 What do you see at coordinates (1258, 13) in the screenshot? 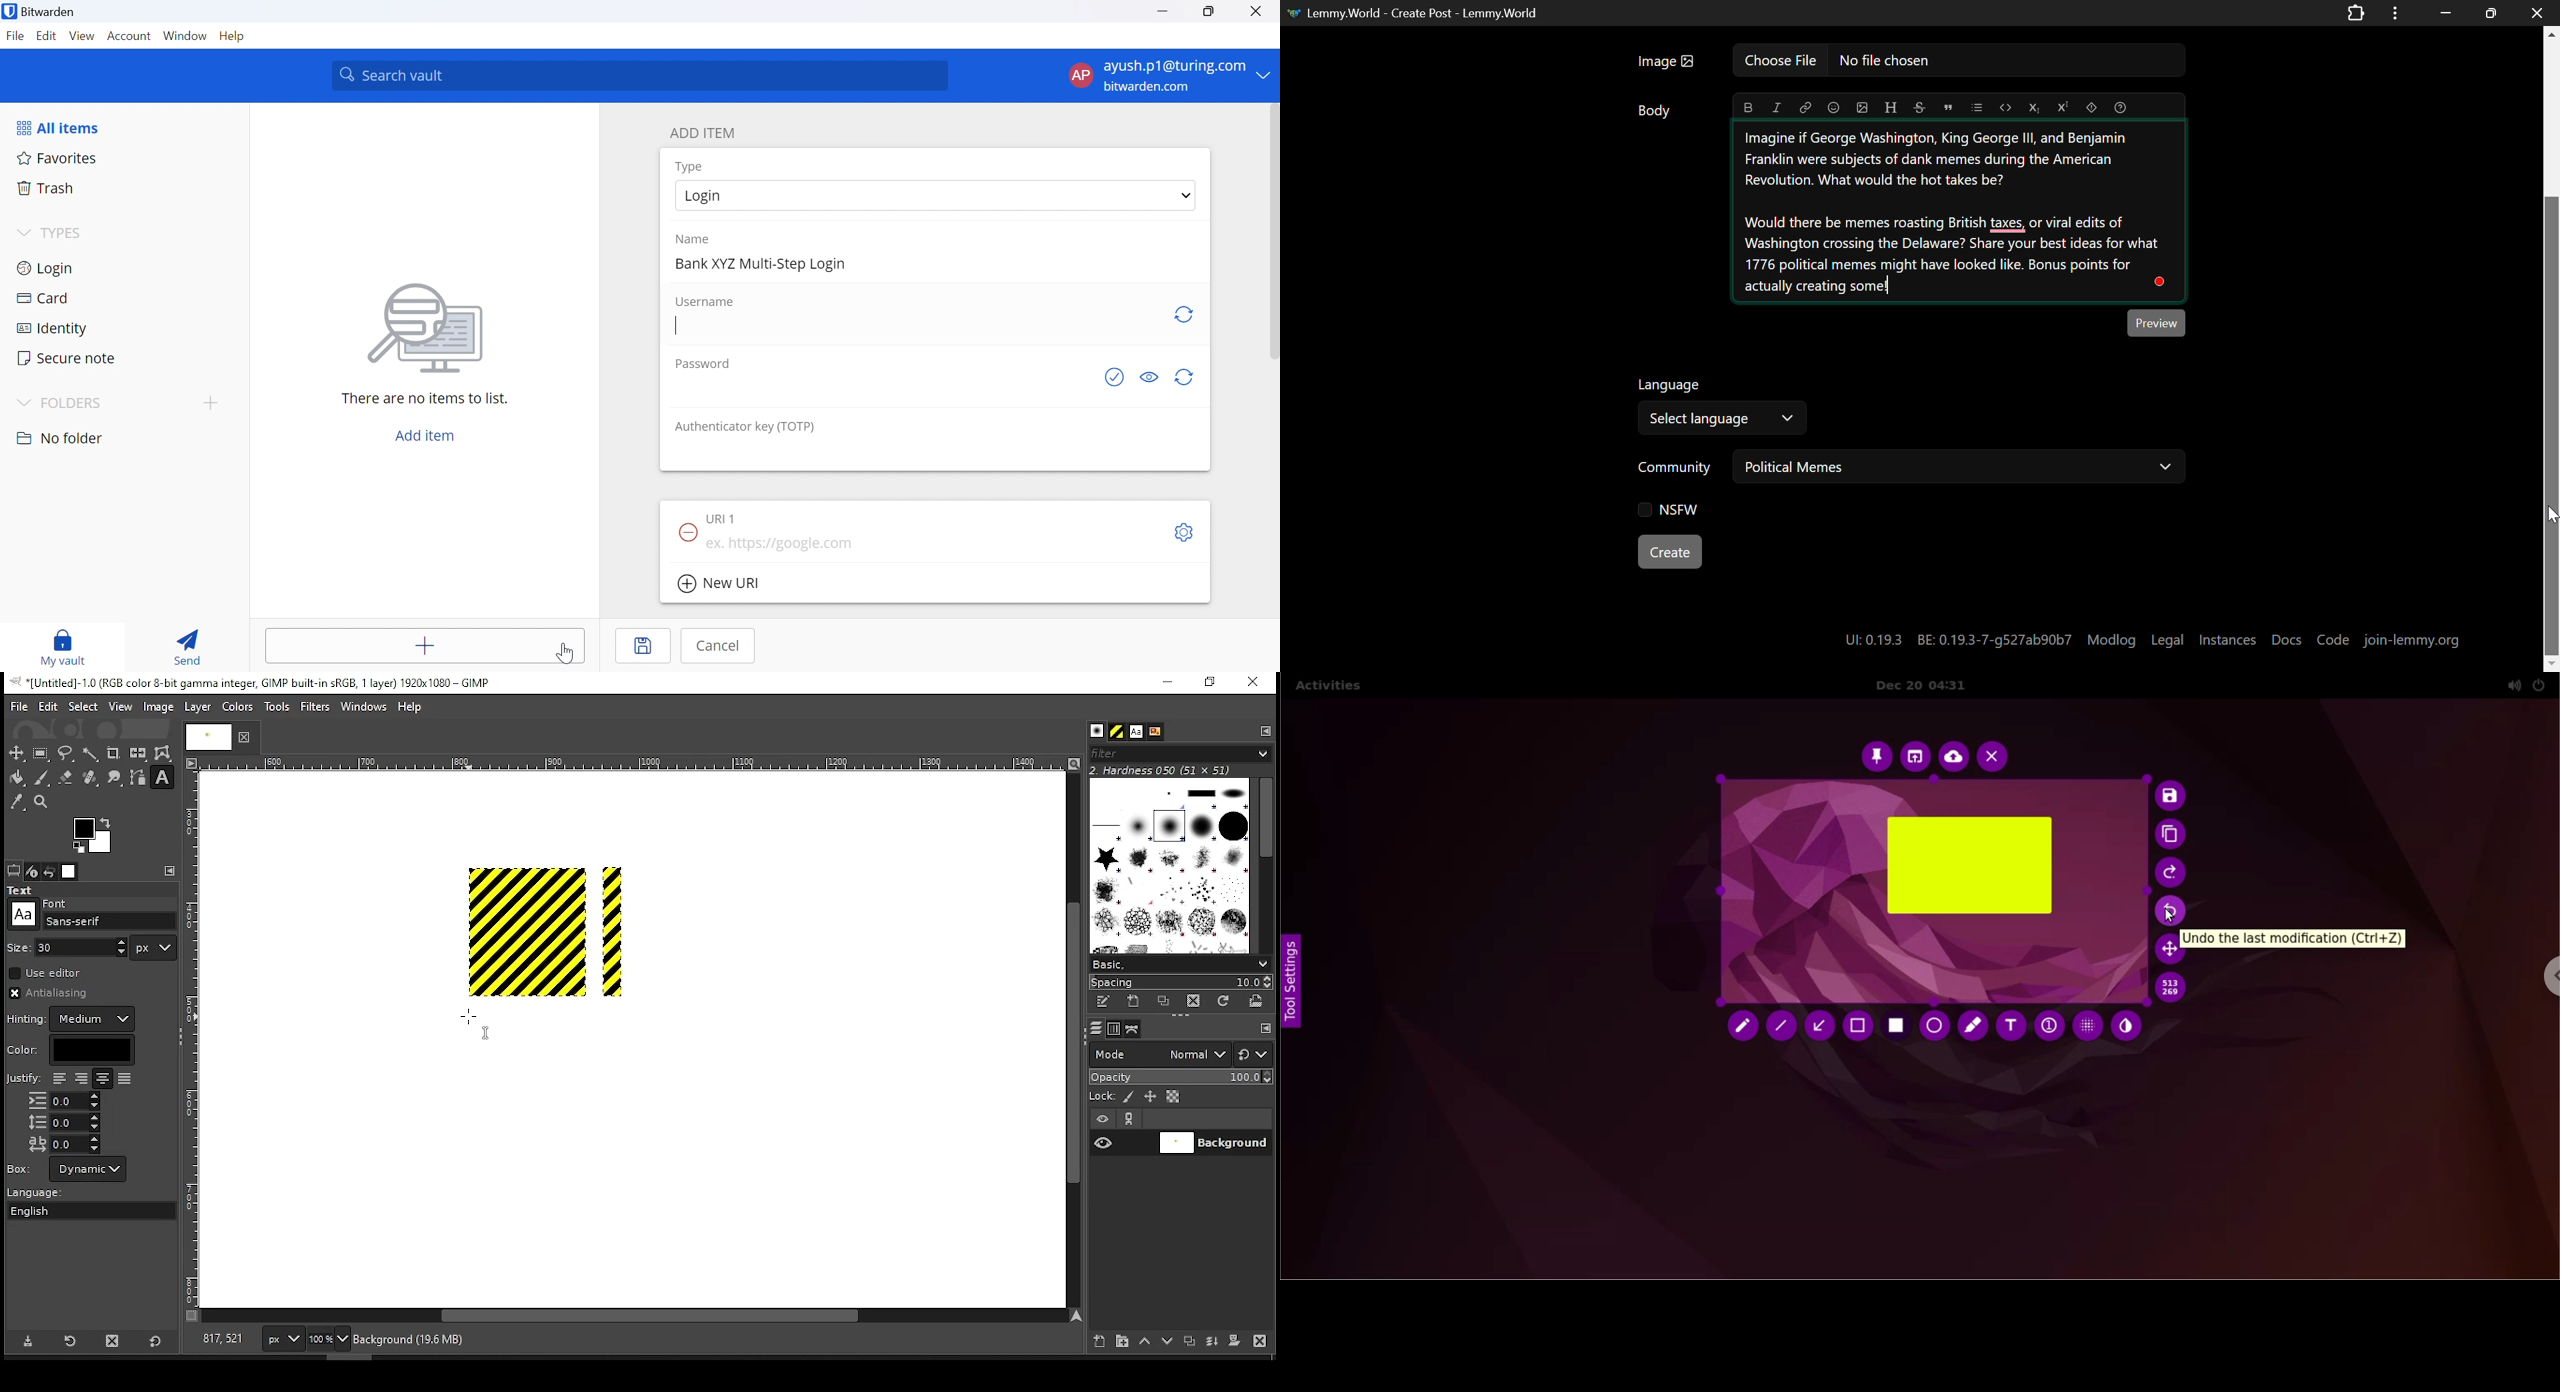
I see `Close` at bounding box center [1258, 13].